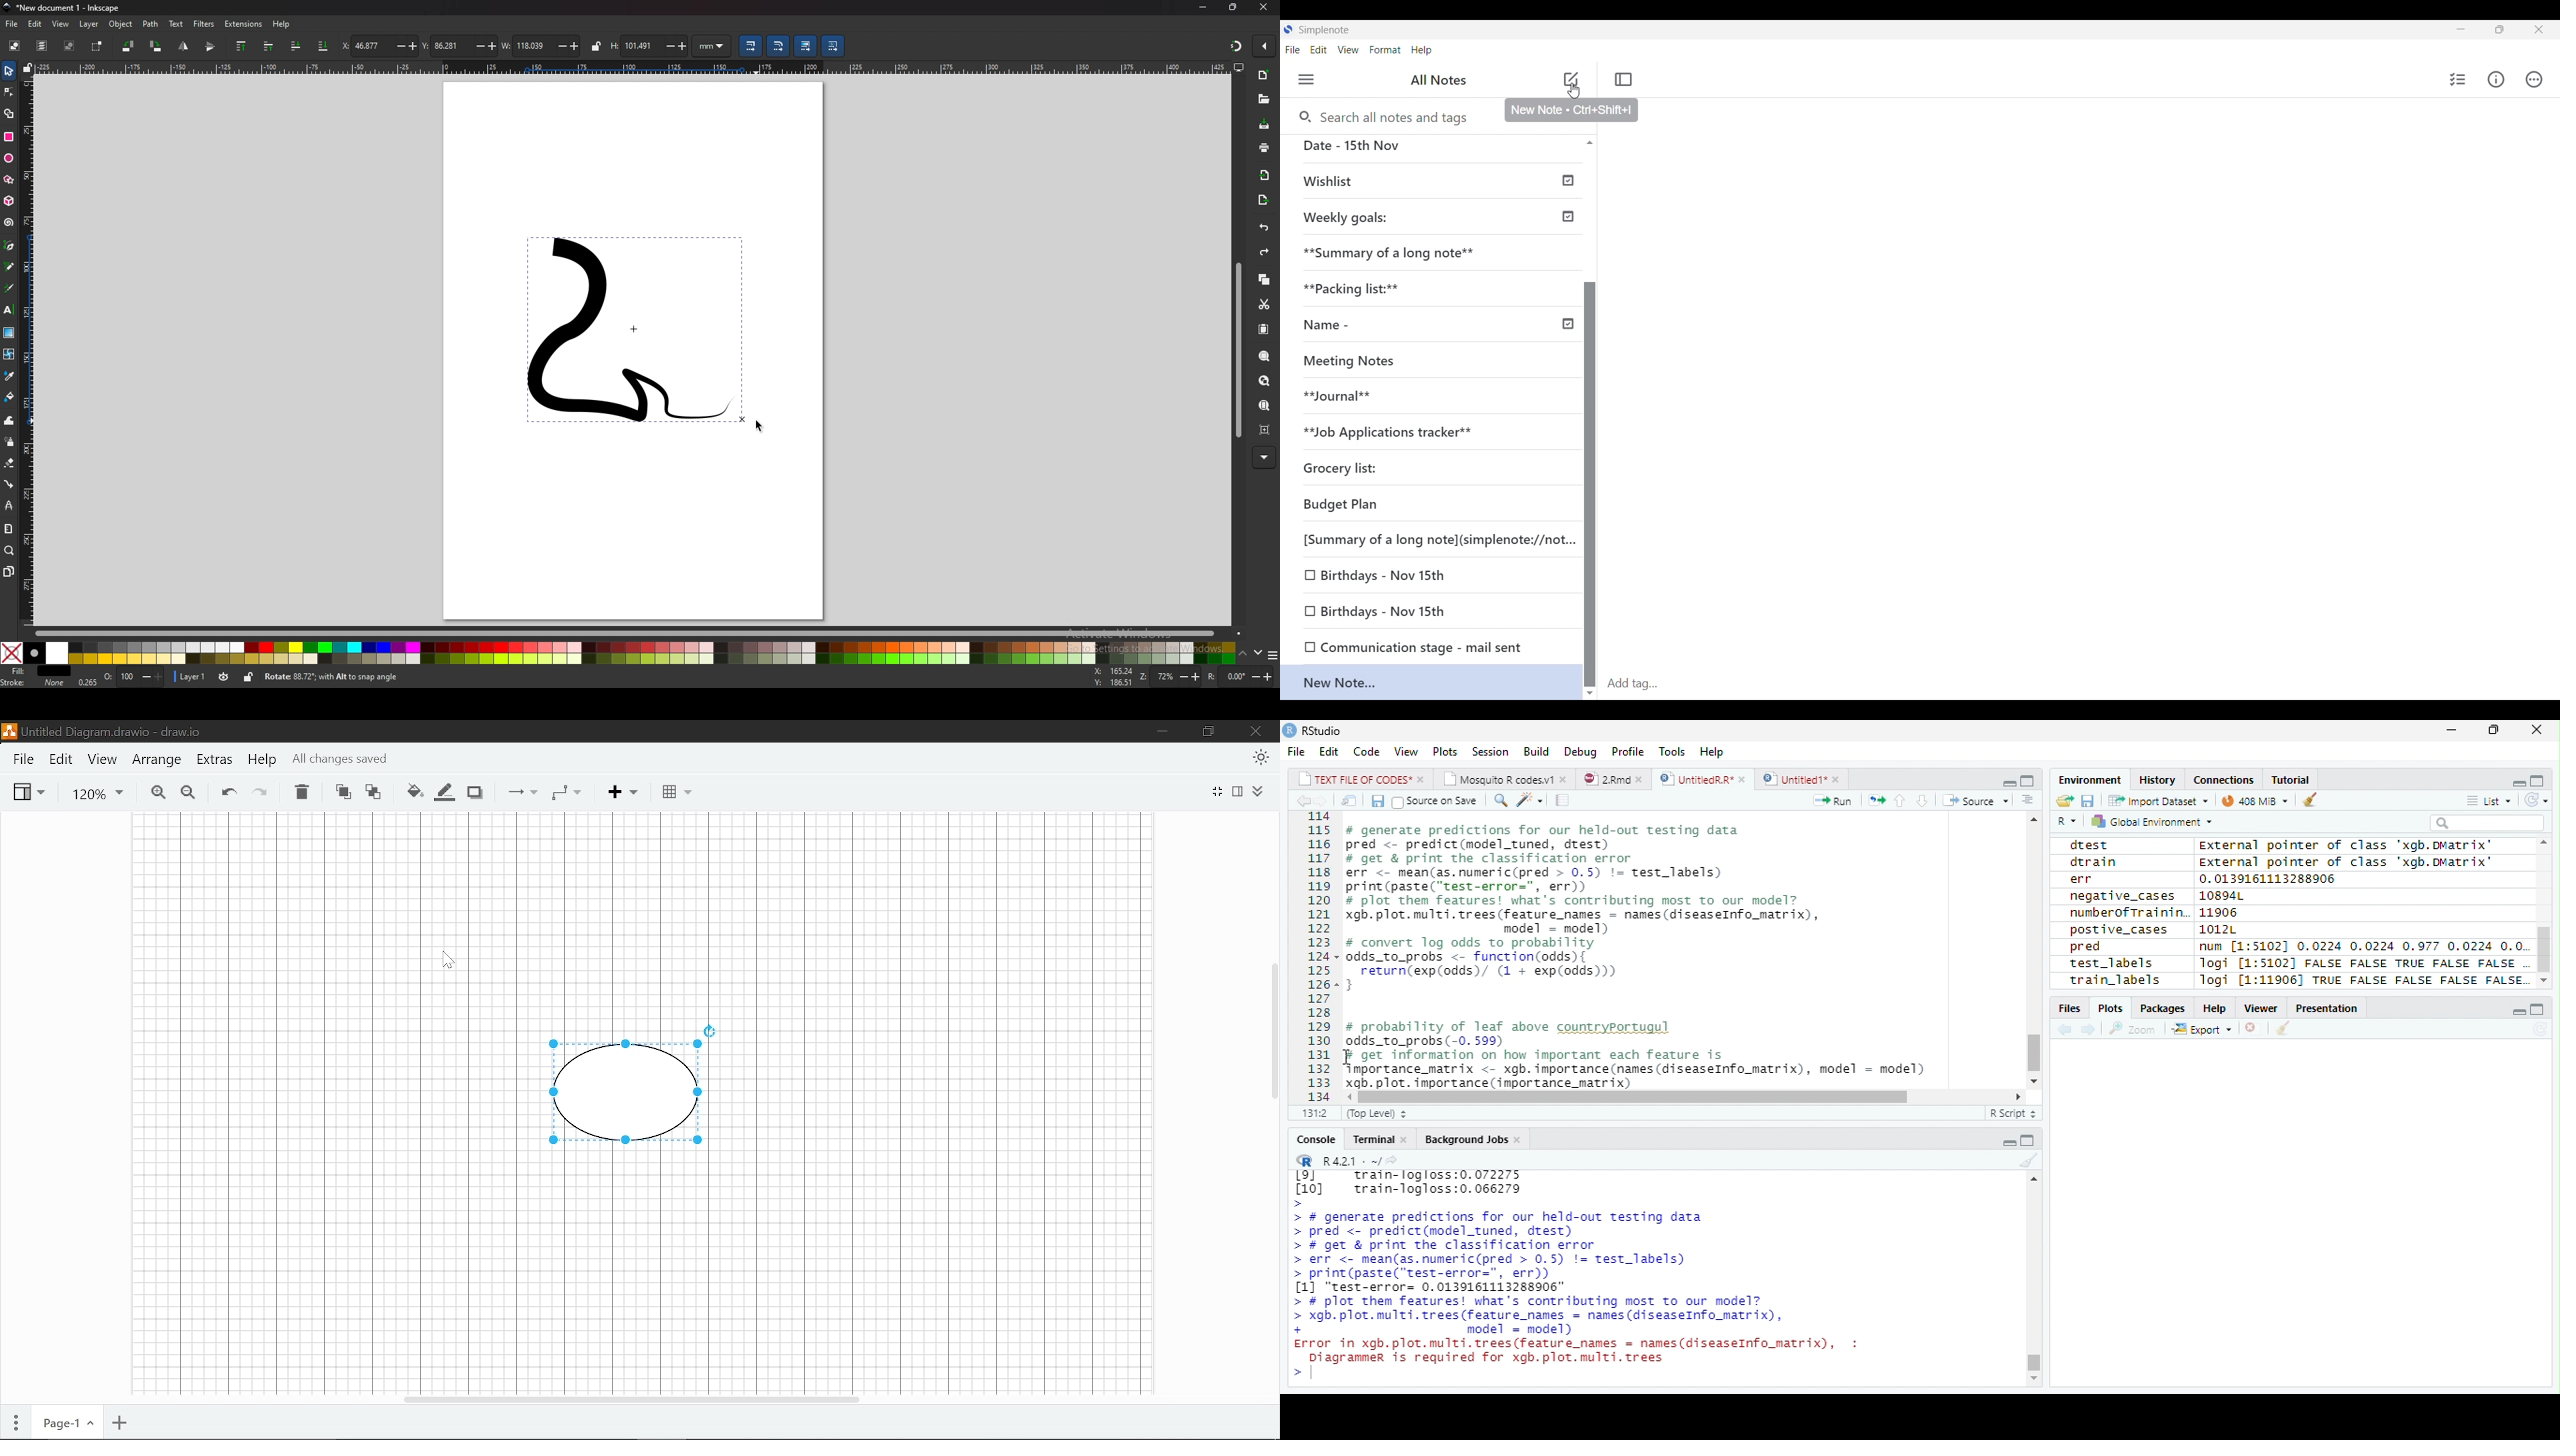 The image size is (2576, 1456). Describe the element at coordinates (9, 70) in the screenshot. I see `selector` at that location.